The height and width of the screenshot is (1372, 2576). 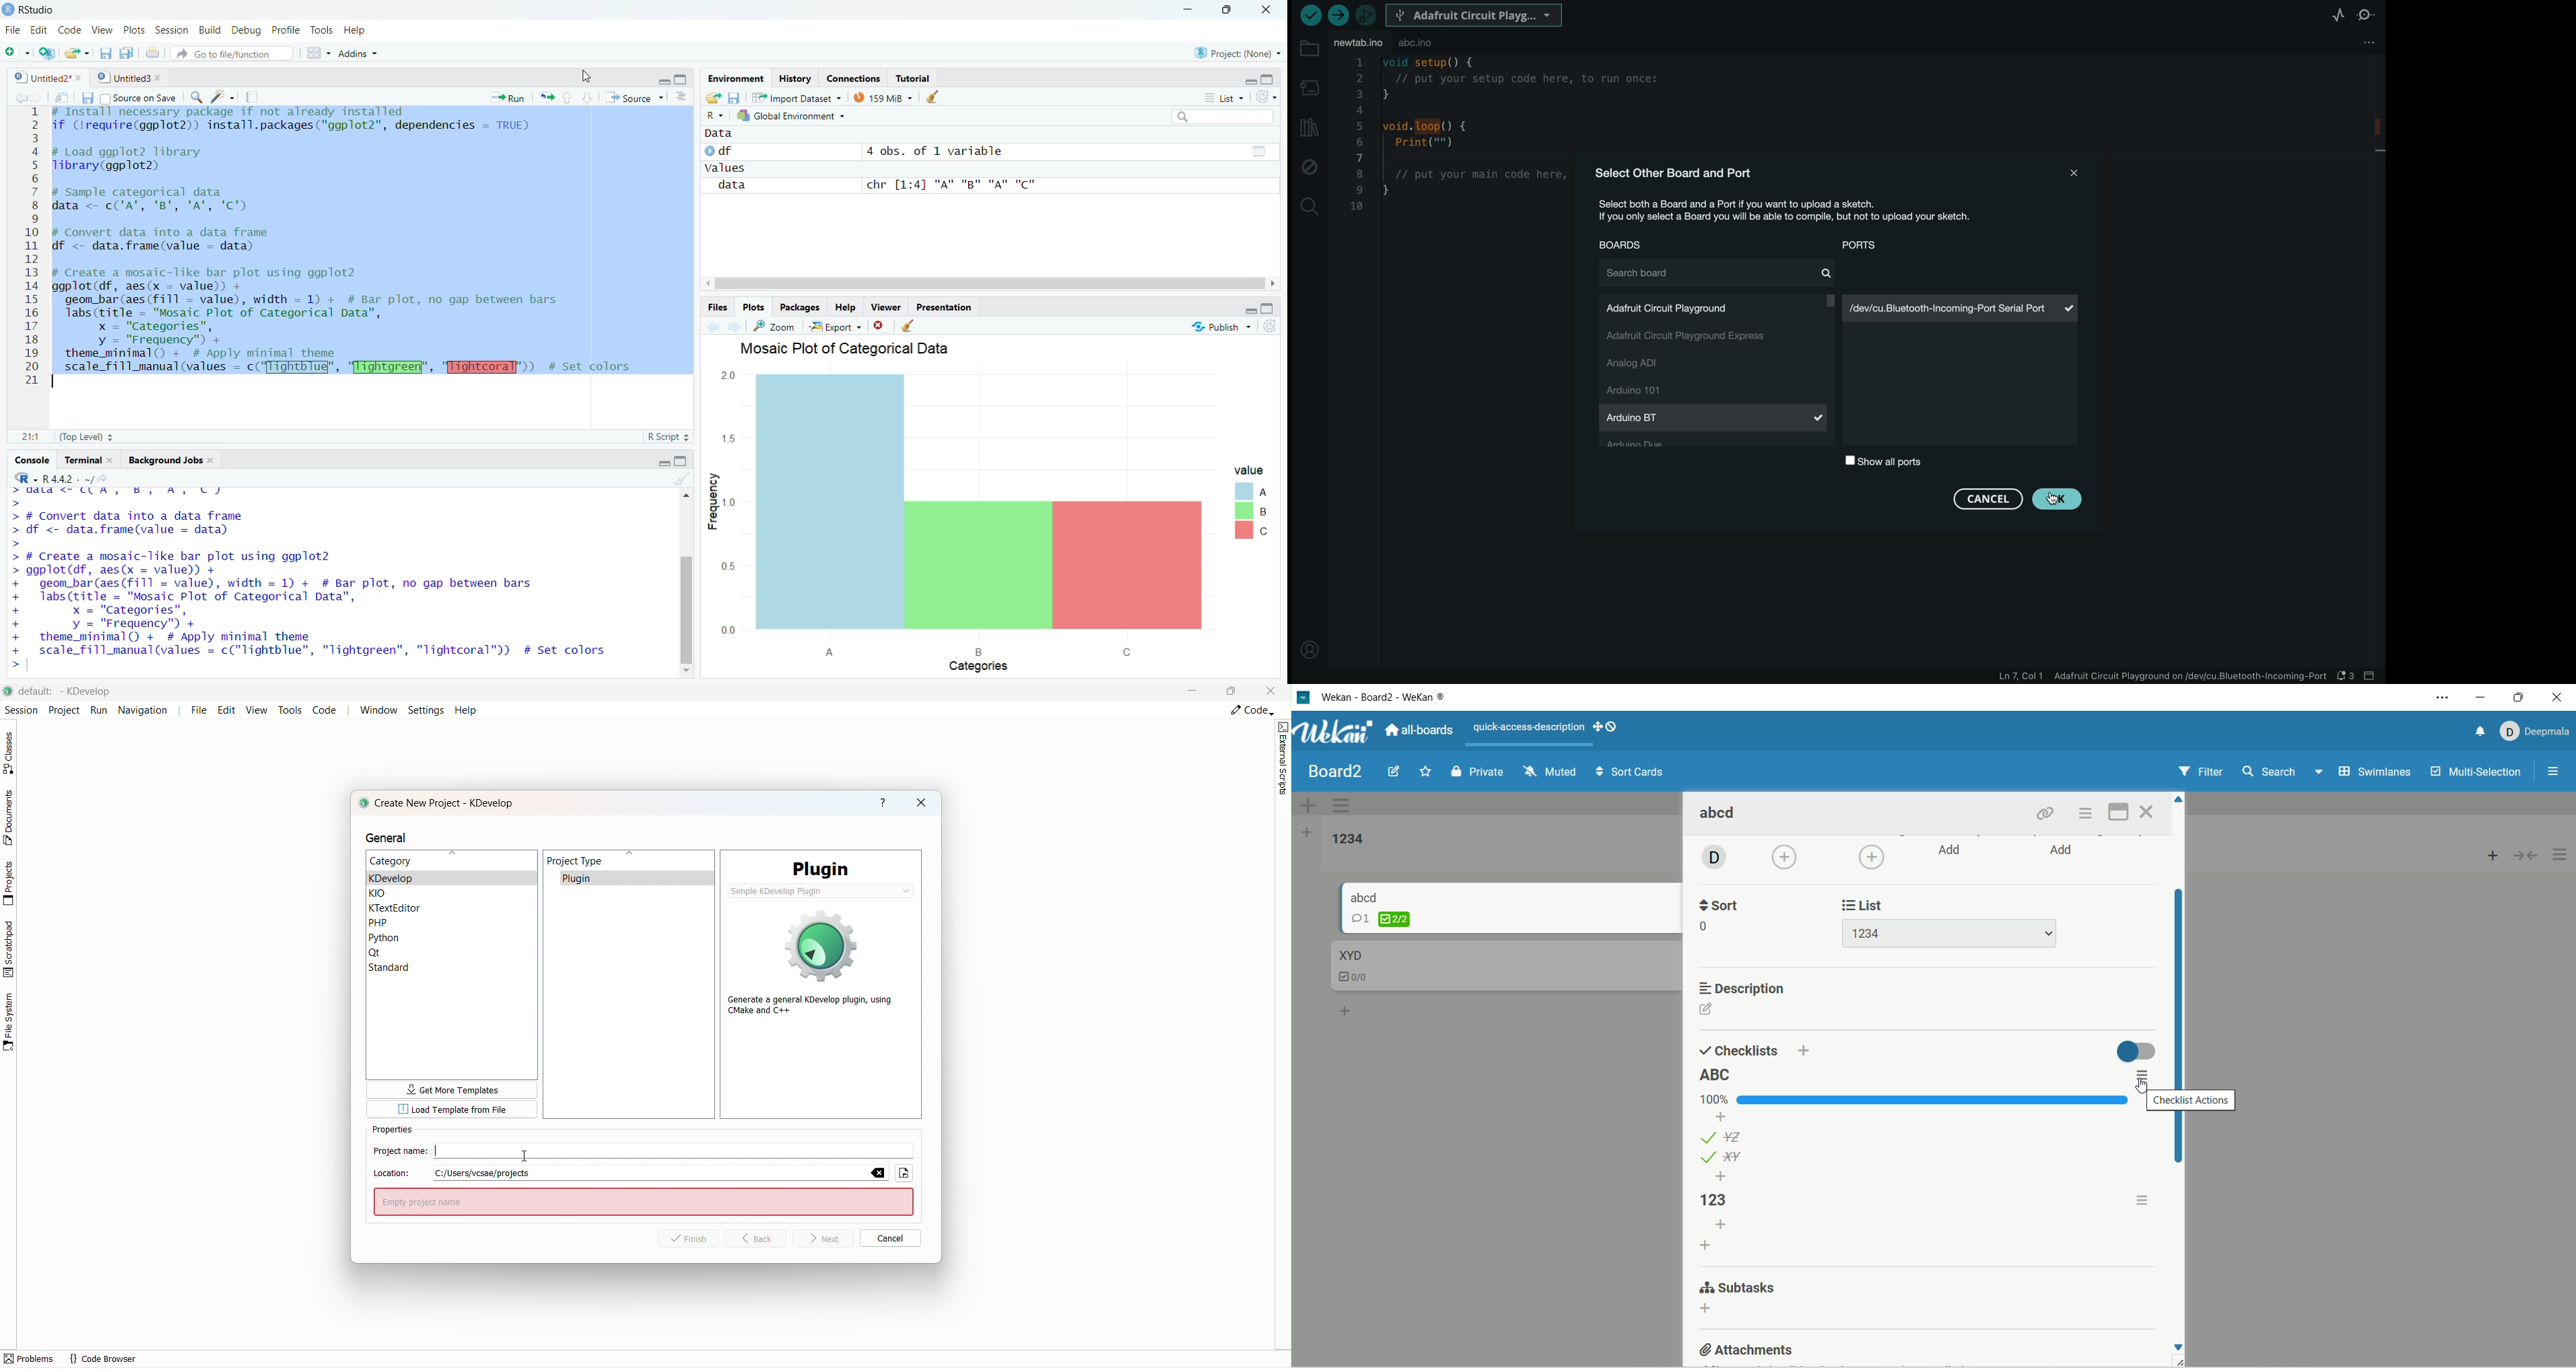 What do you see at coordinates (880, 326) in the screenshot?
I see `Delete` at bounding box center [880, 326].